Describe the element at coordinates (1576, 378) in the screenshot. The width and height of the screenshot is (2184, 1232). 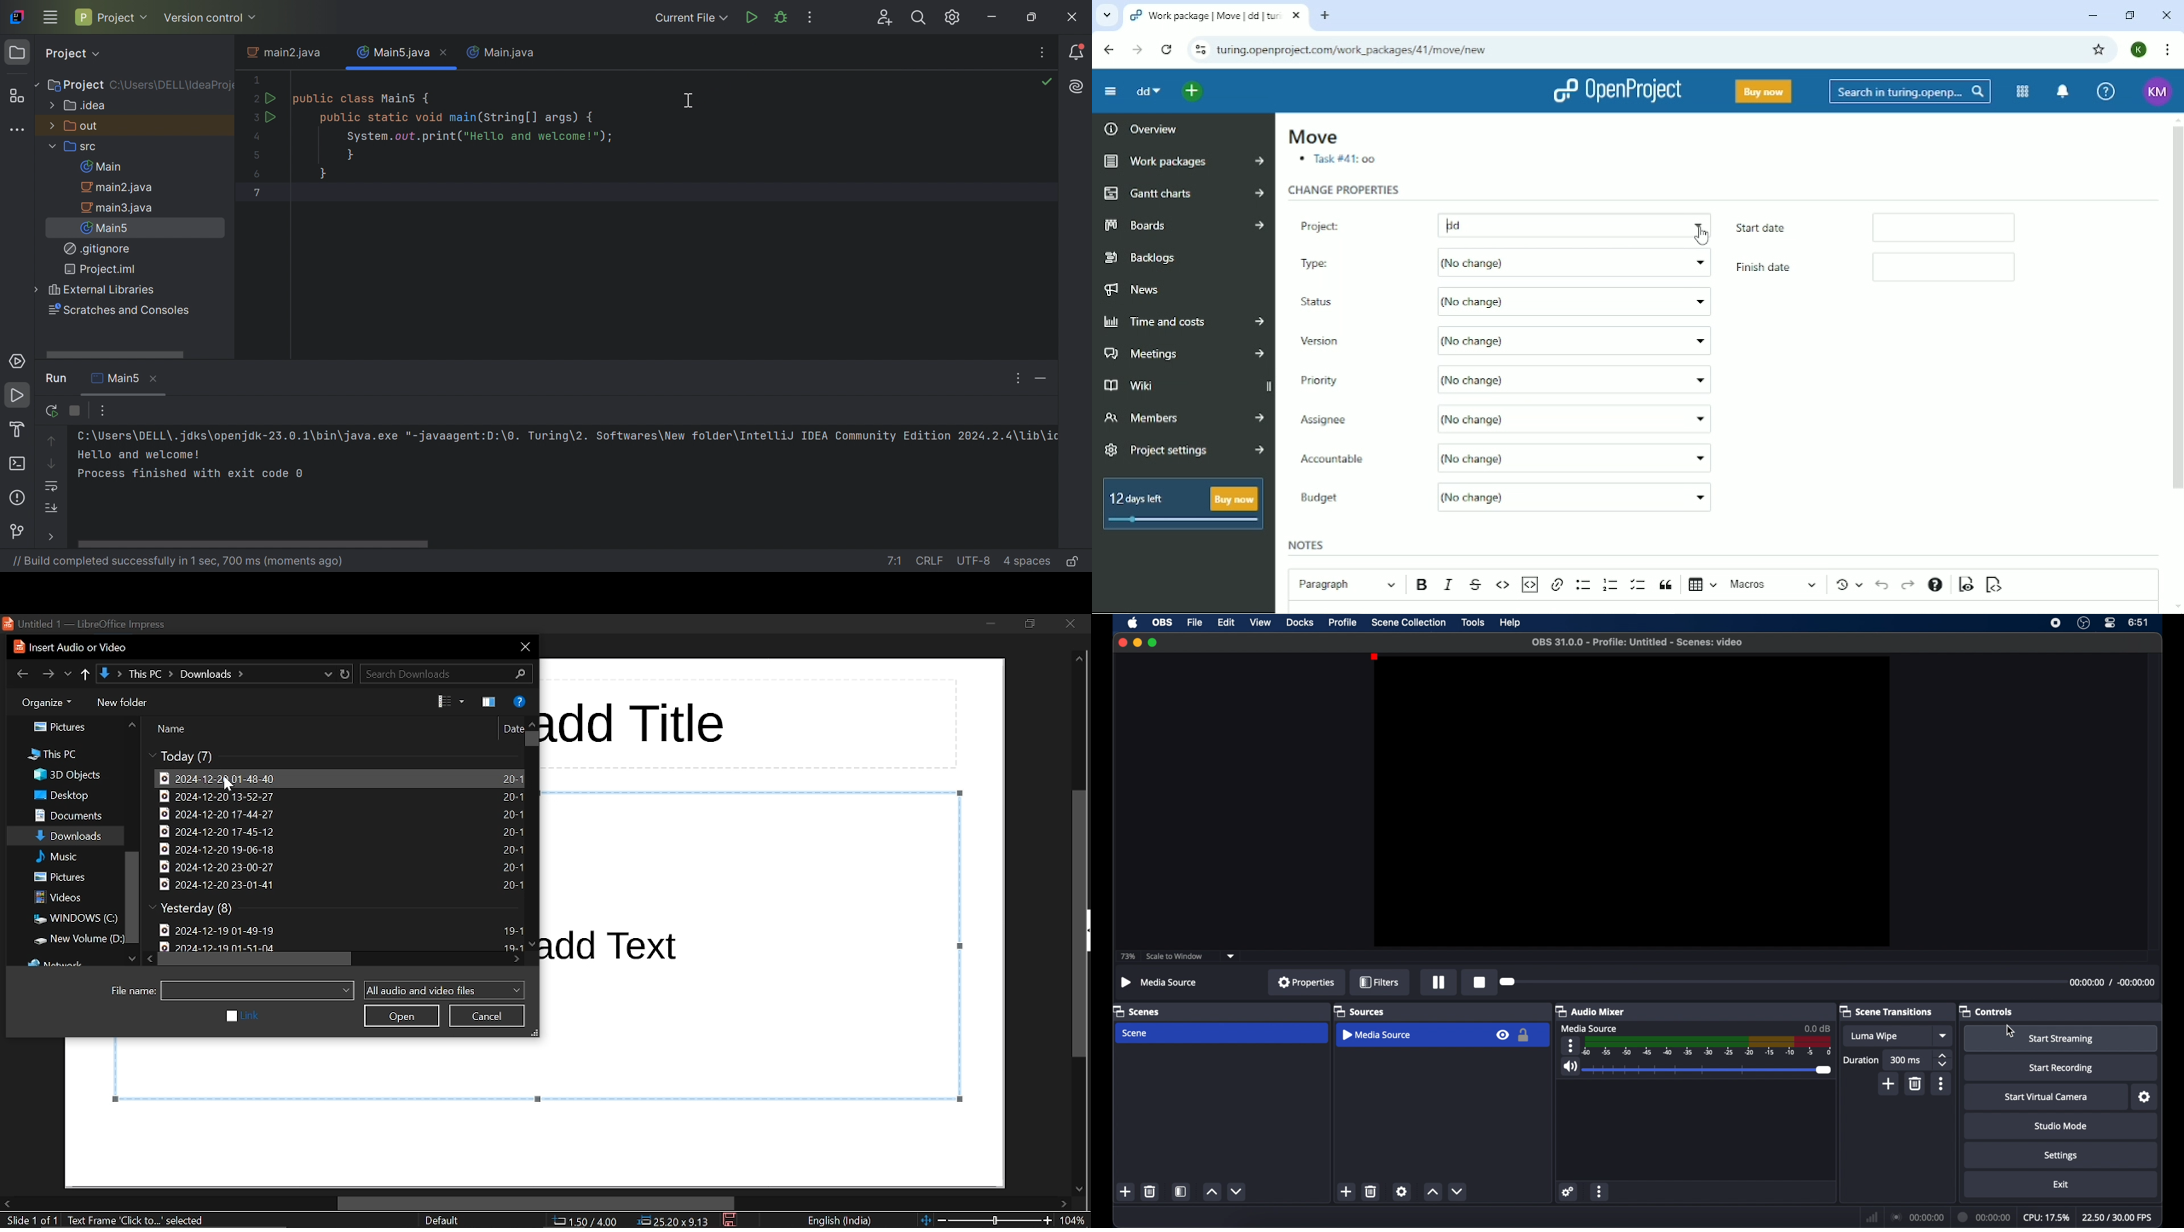
I see `(No change)` at that location.